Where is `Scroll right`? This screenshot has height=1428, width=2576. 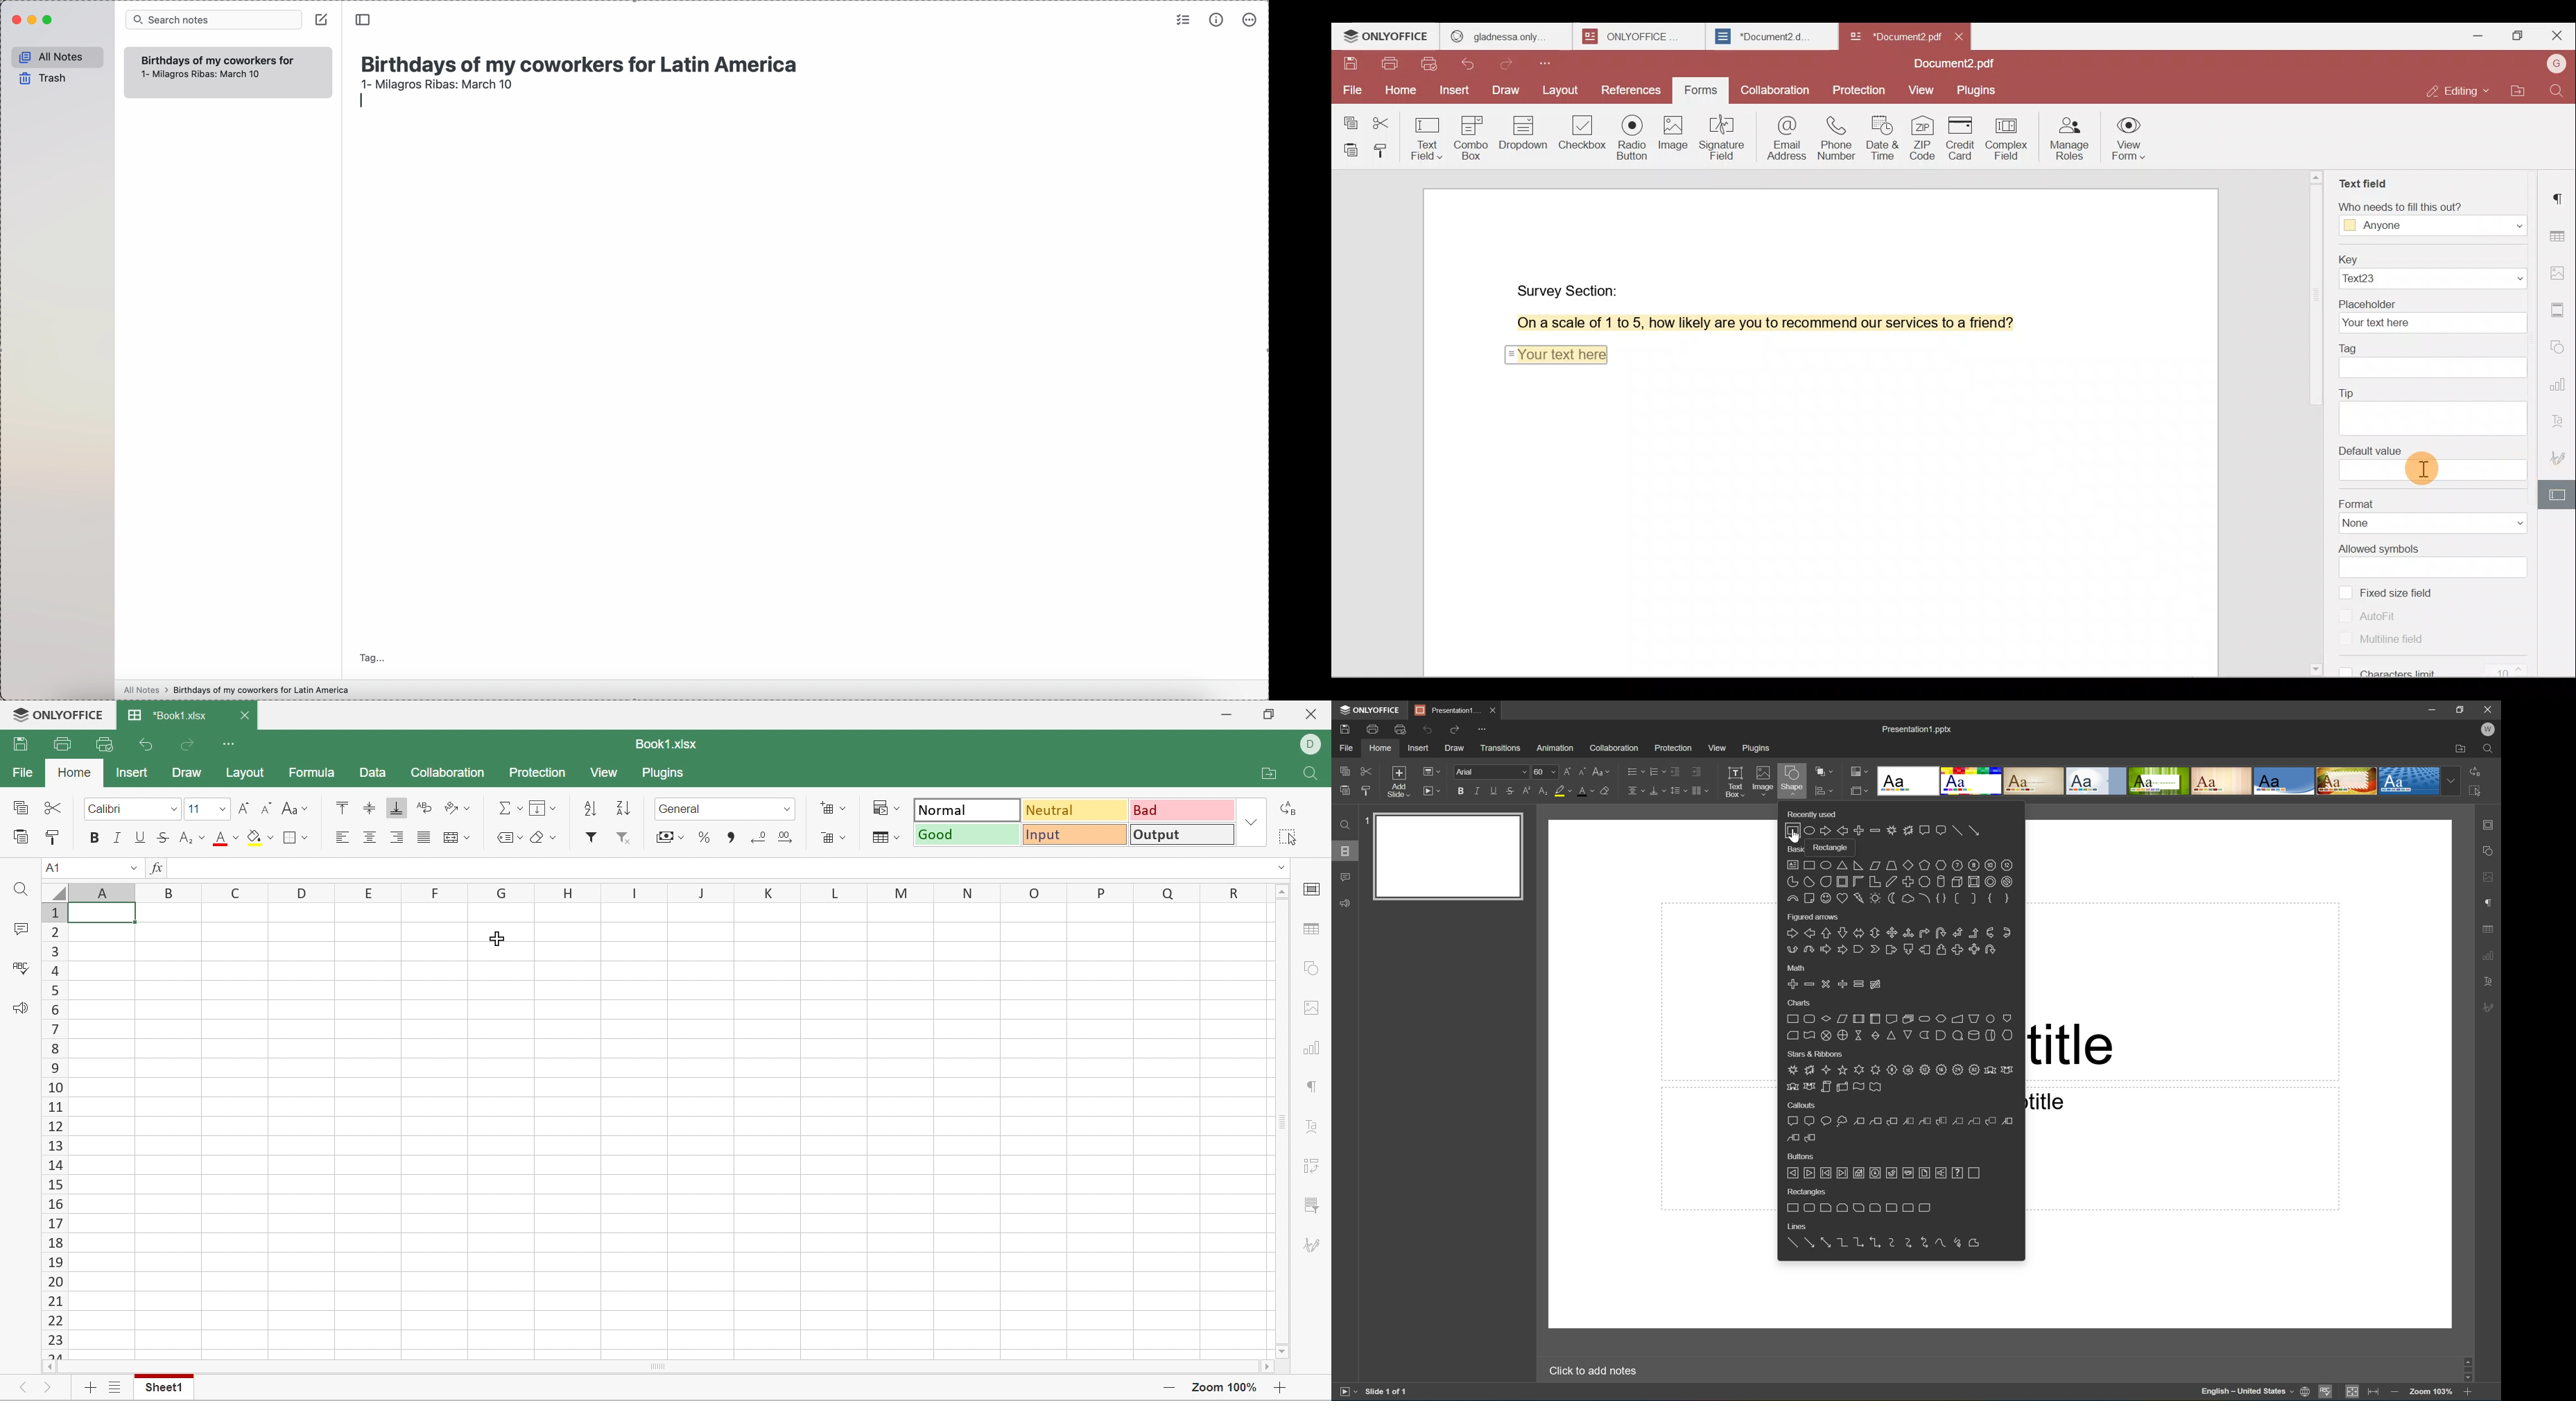
Scroll right is located at coordinates (1263, 1366).